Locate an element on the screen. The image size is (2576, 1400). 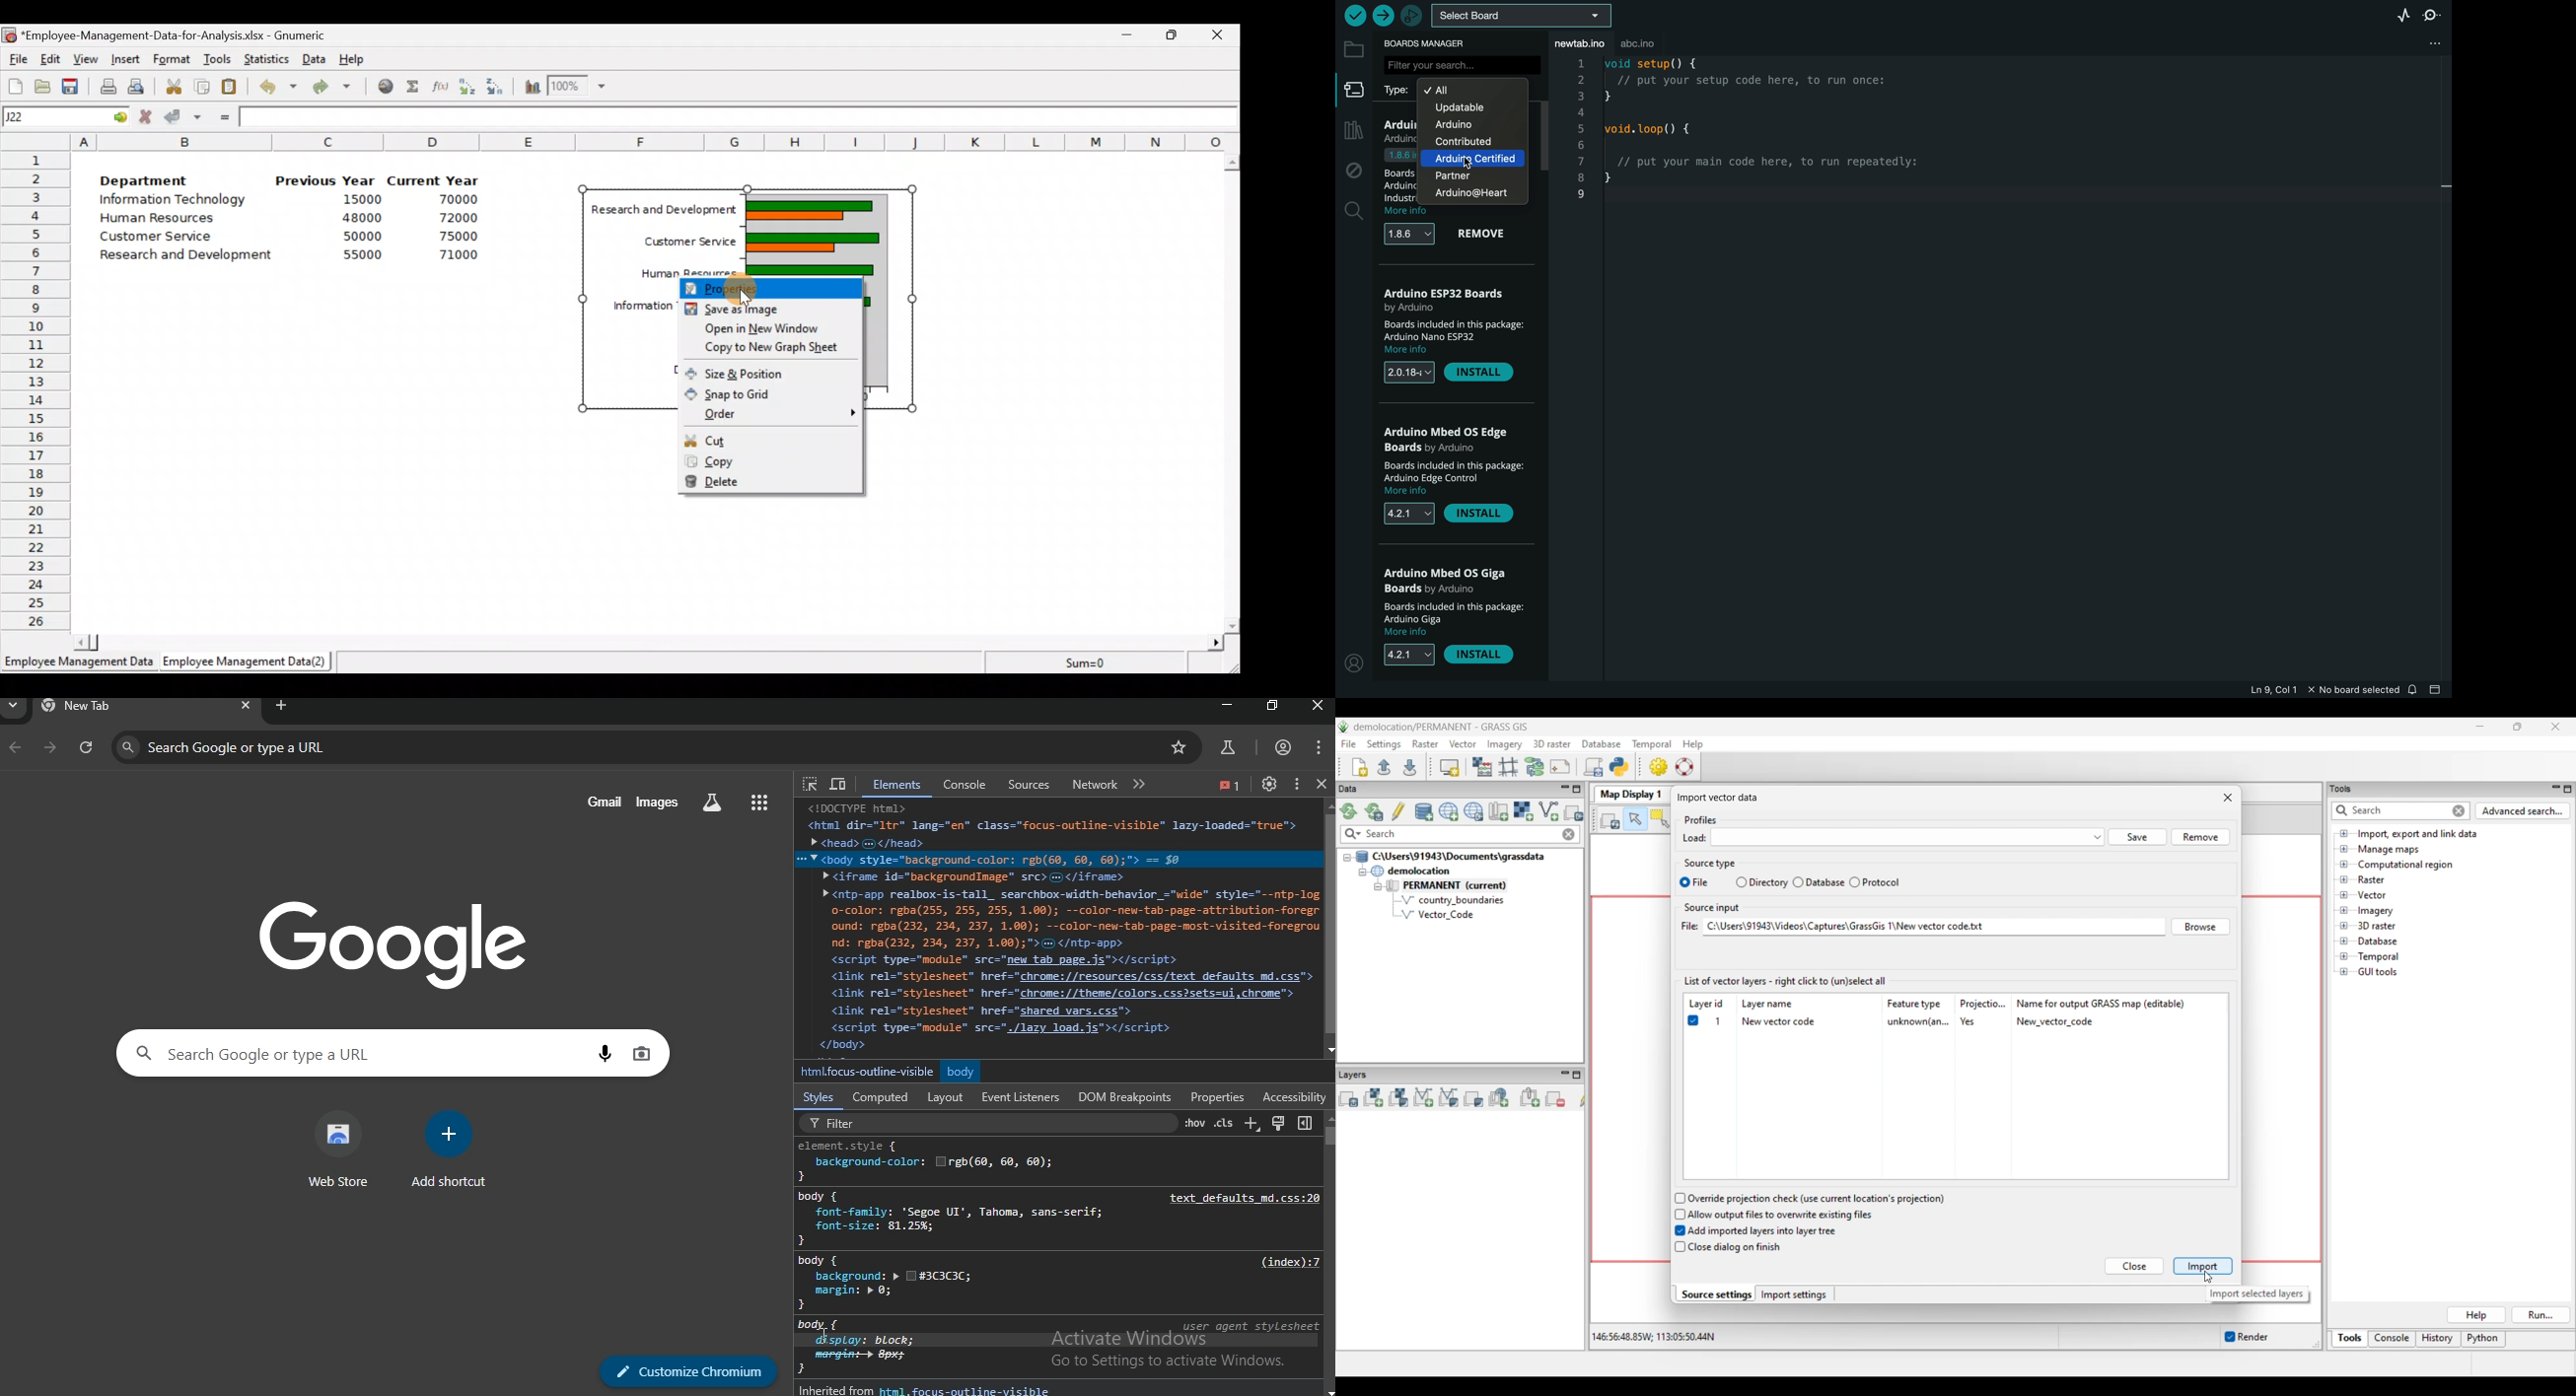
Formula bar is located at coordinates (742, 117).